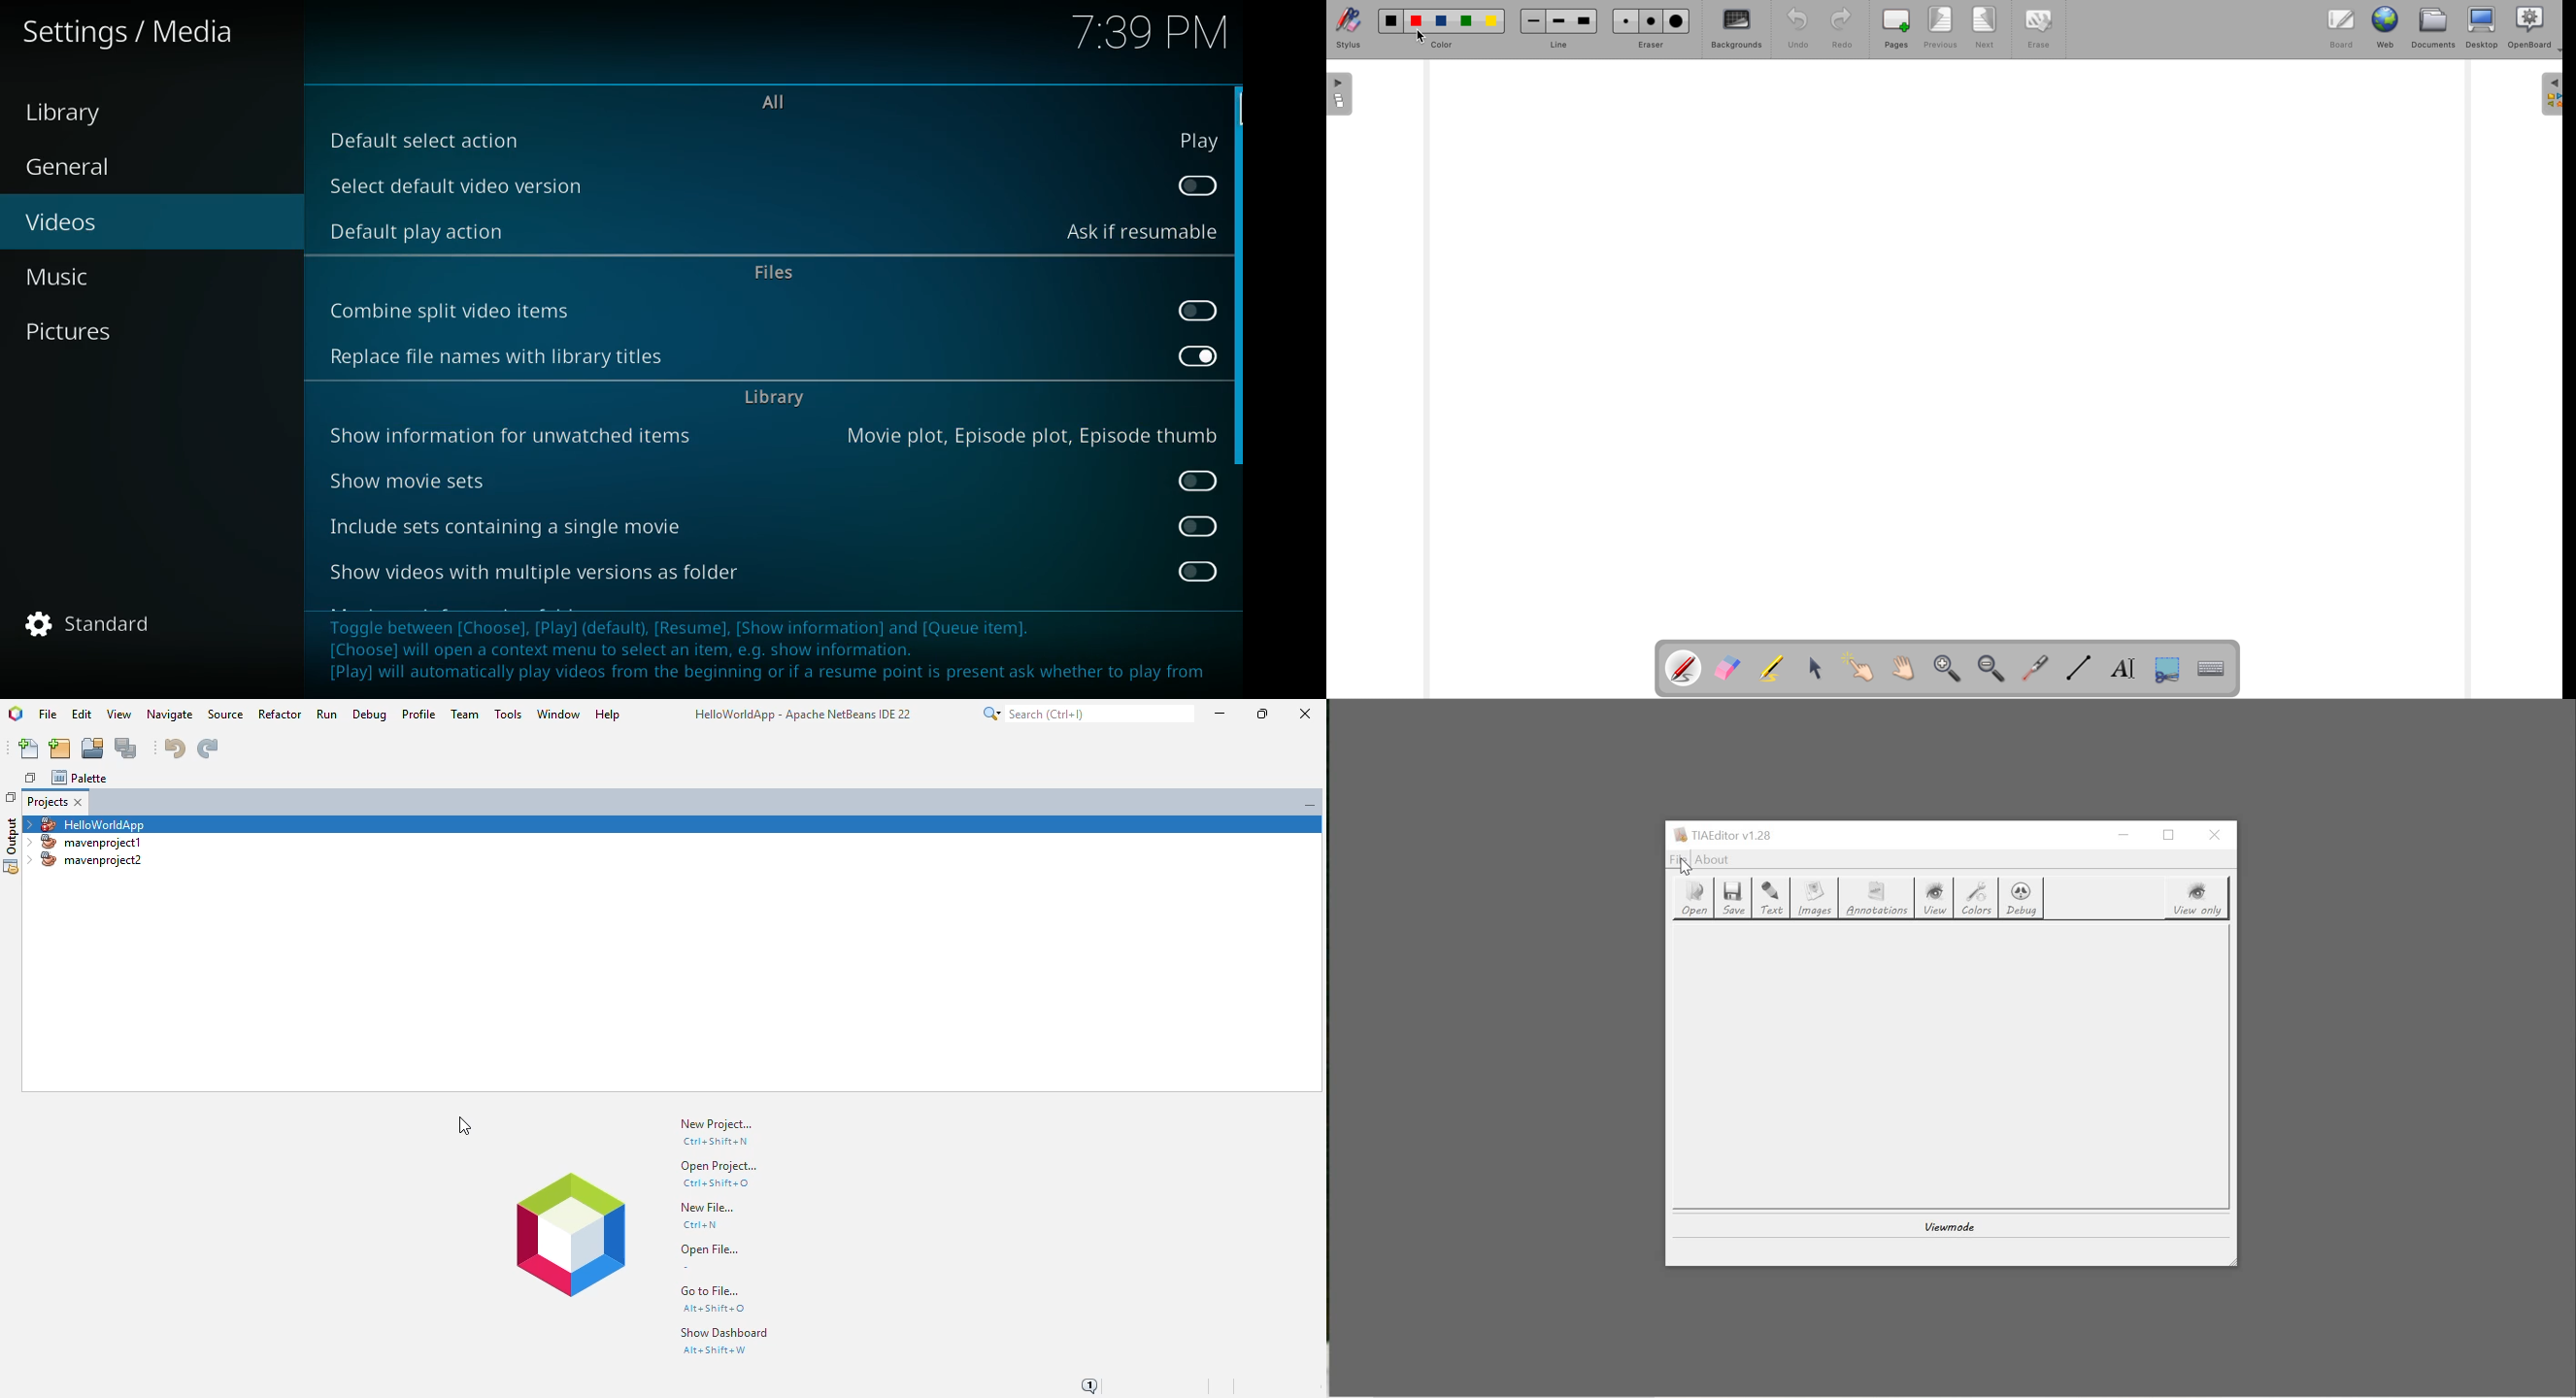 Image resolution: width=2576 pixels, height=1400 pixels. Describe the element at coordinates (472, 186) in the screenshot. I see `default video version` at that location.